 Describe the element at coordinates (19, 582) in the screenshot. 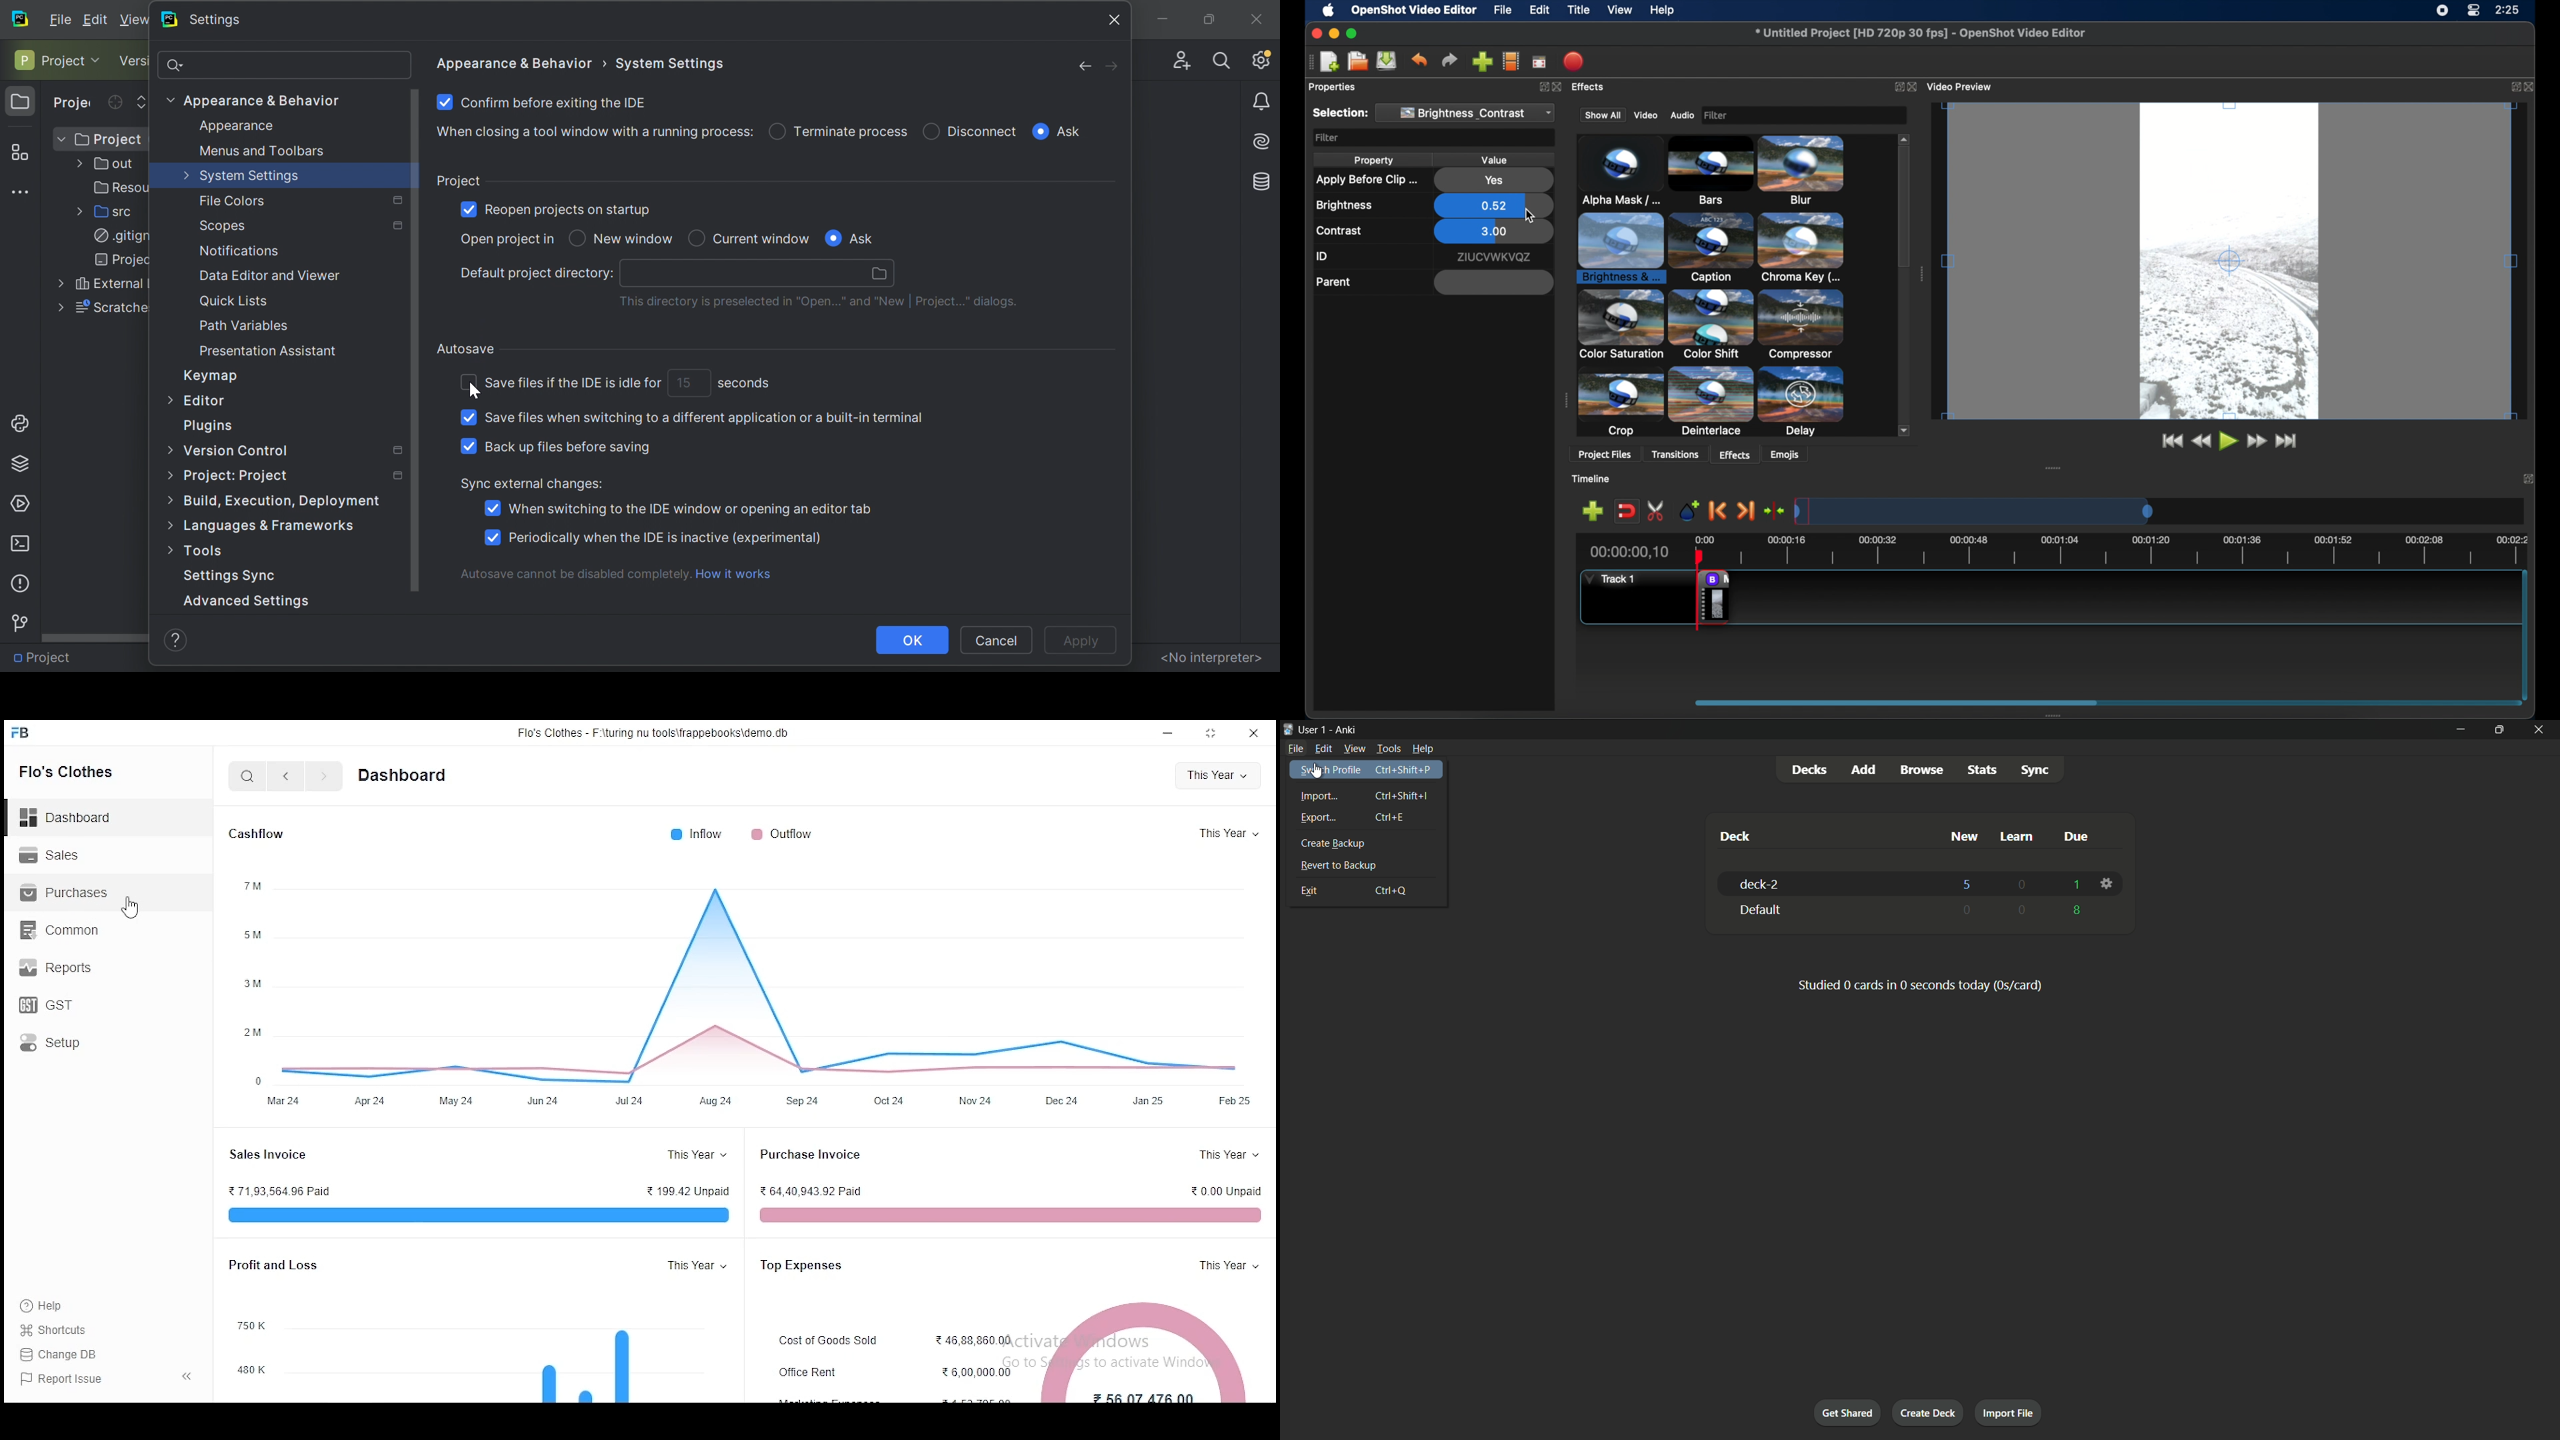

I see `Problems` at that location.